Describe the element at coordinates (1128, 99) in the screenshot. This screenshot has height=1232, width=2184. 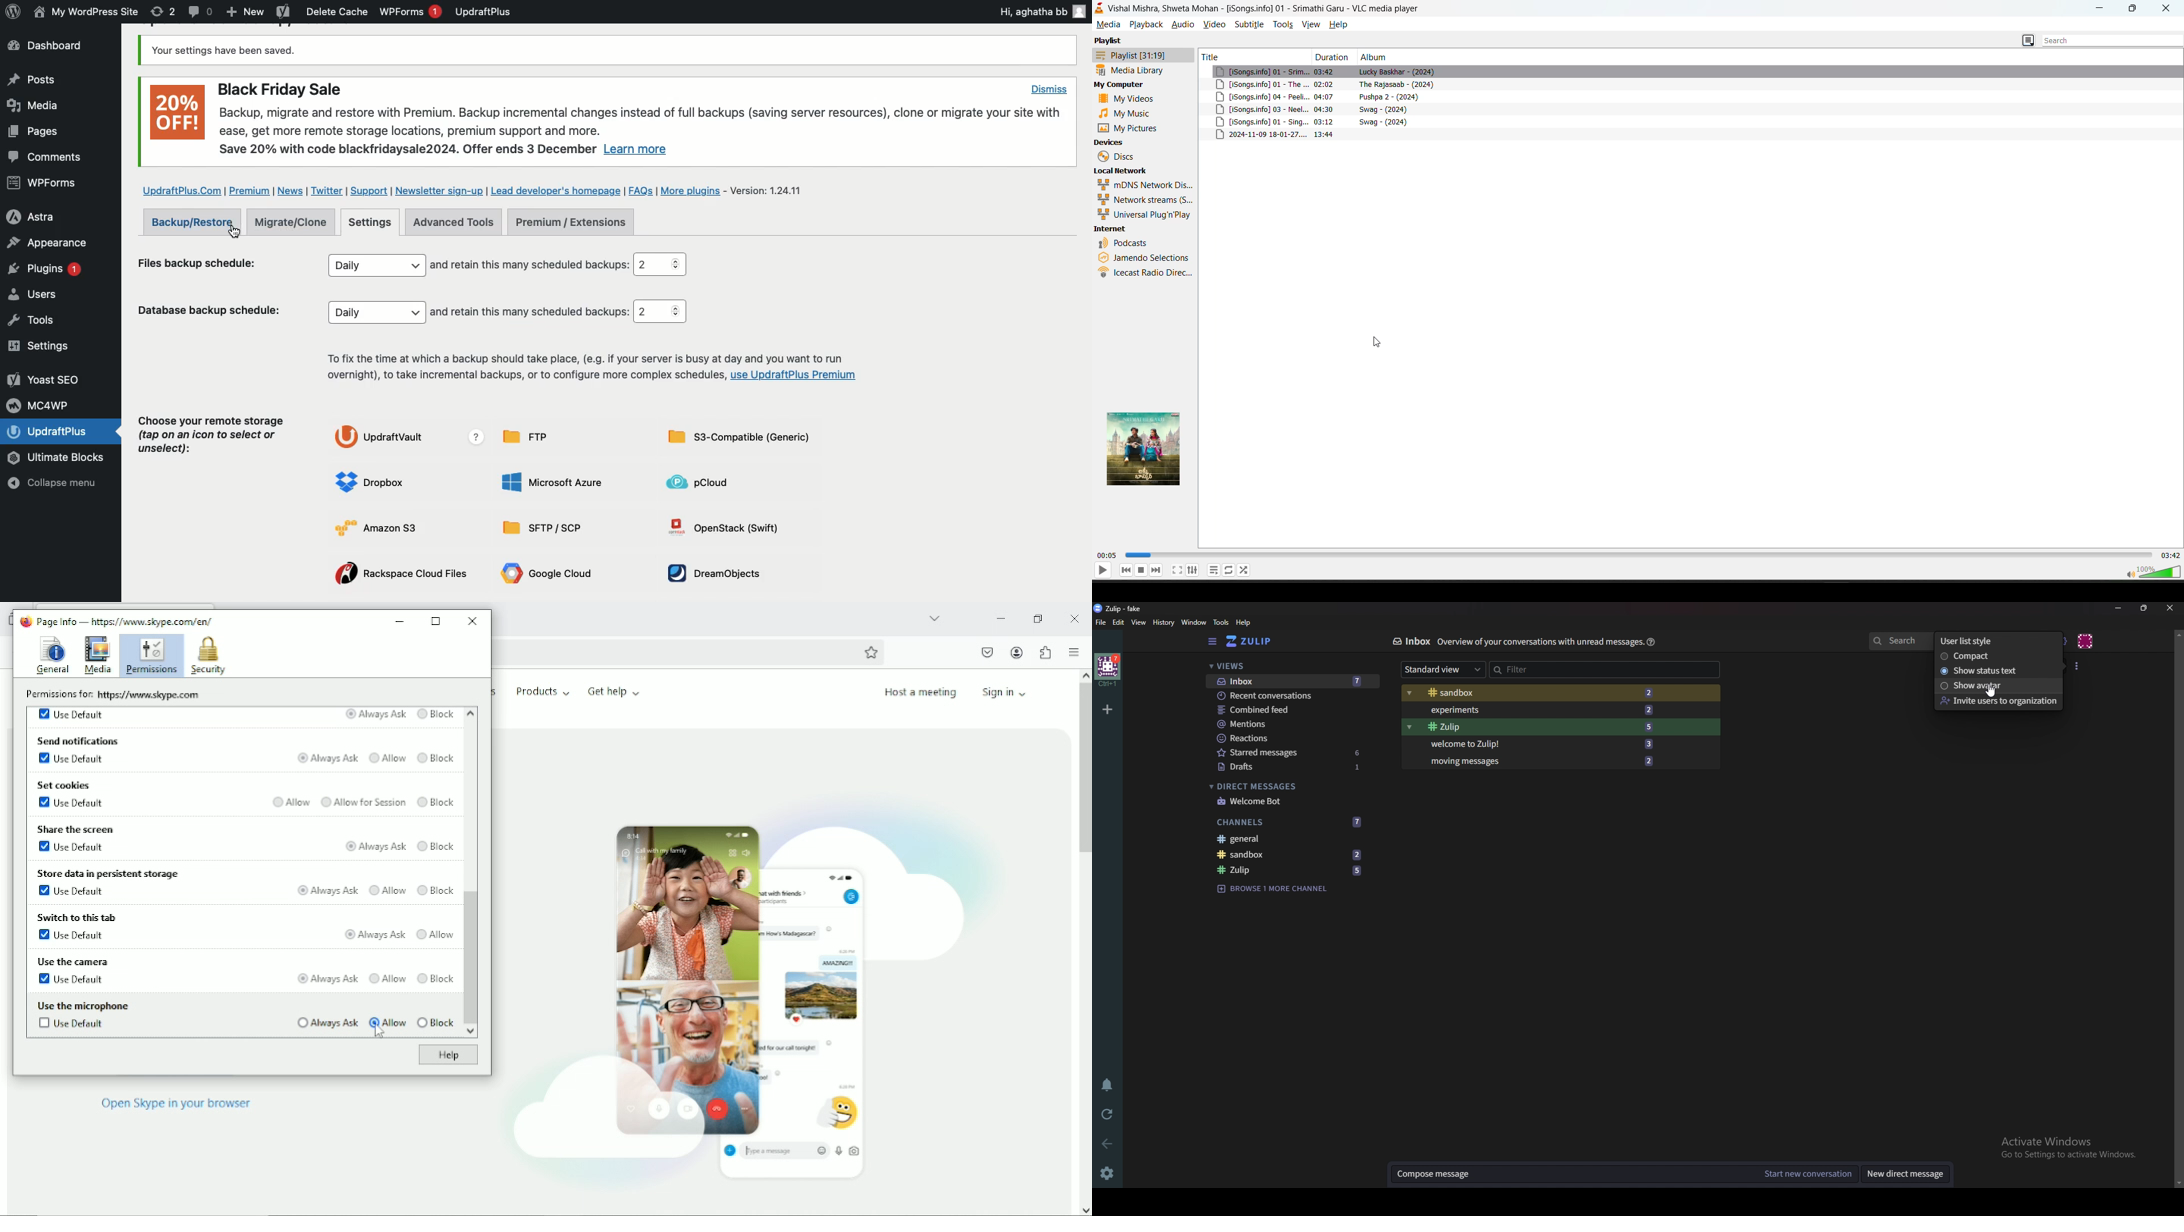
I see `my videos` at that location.